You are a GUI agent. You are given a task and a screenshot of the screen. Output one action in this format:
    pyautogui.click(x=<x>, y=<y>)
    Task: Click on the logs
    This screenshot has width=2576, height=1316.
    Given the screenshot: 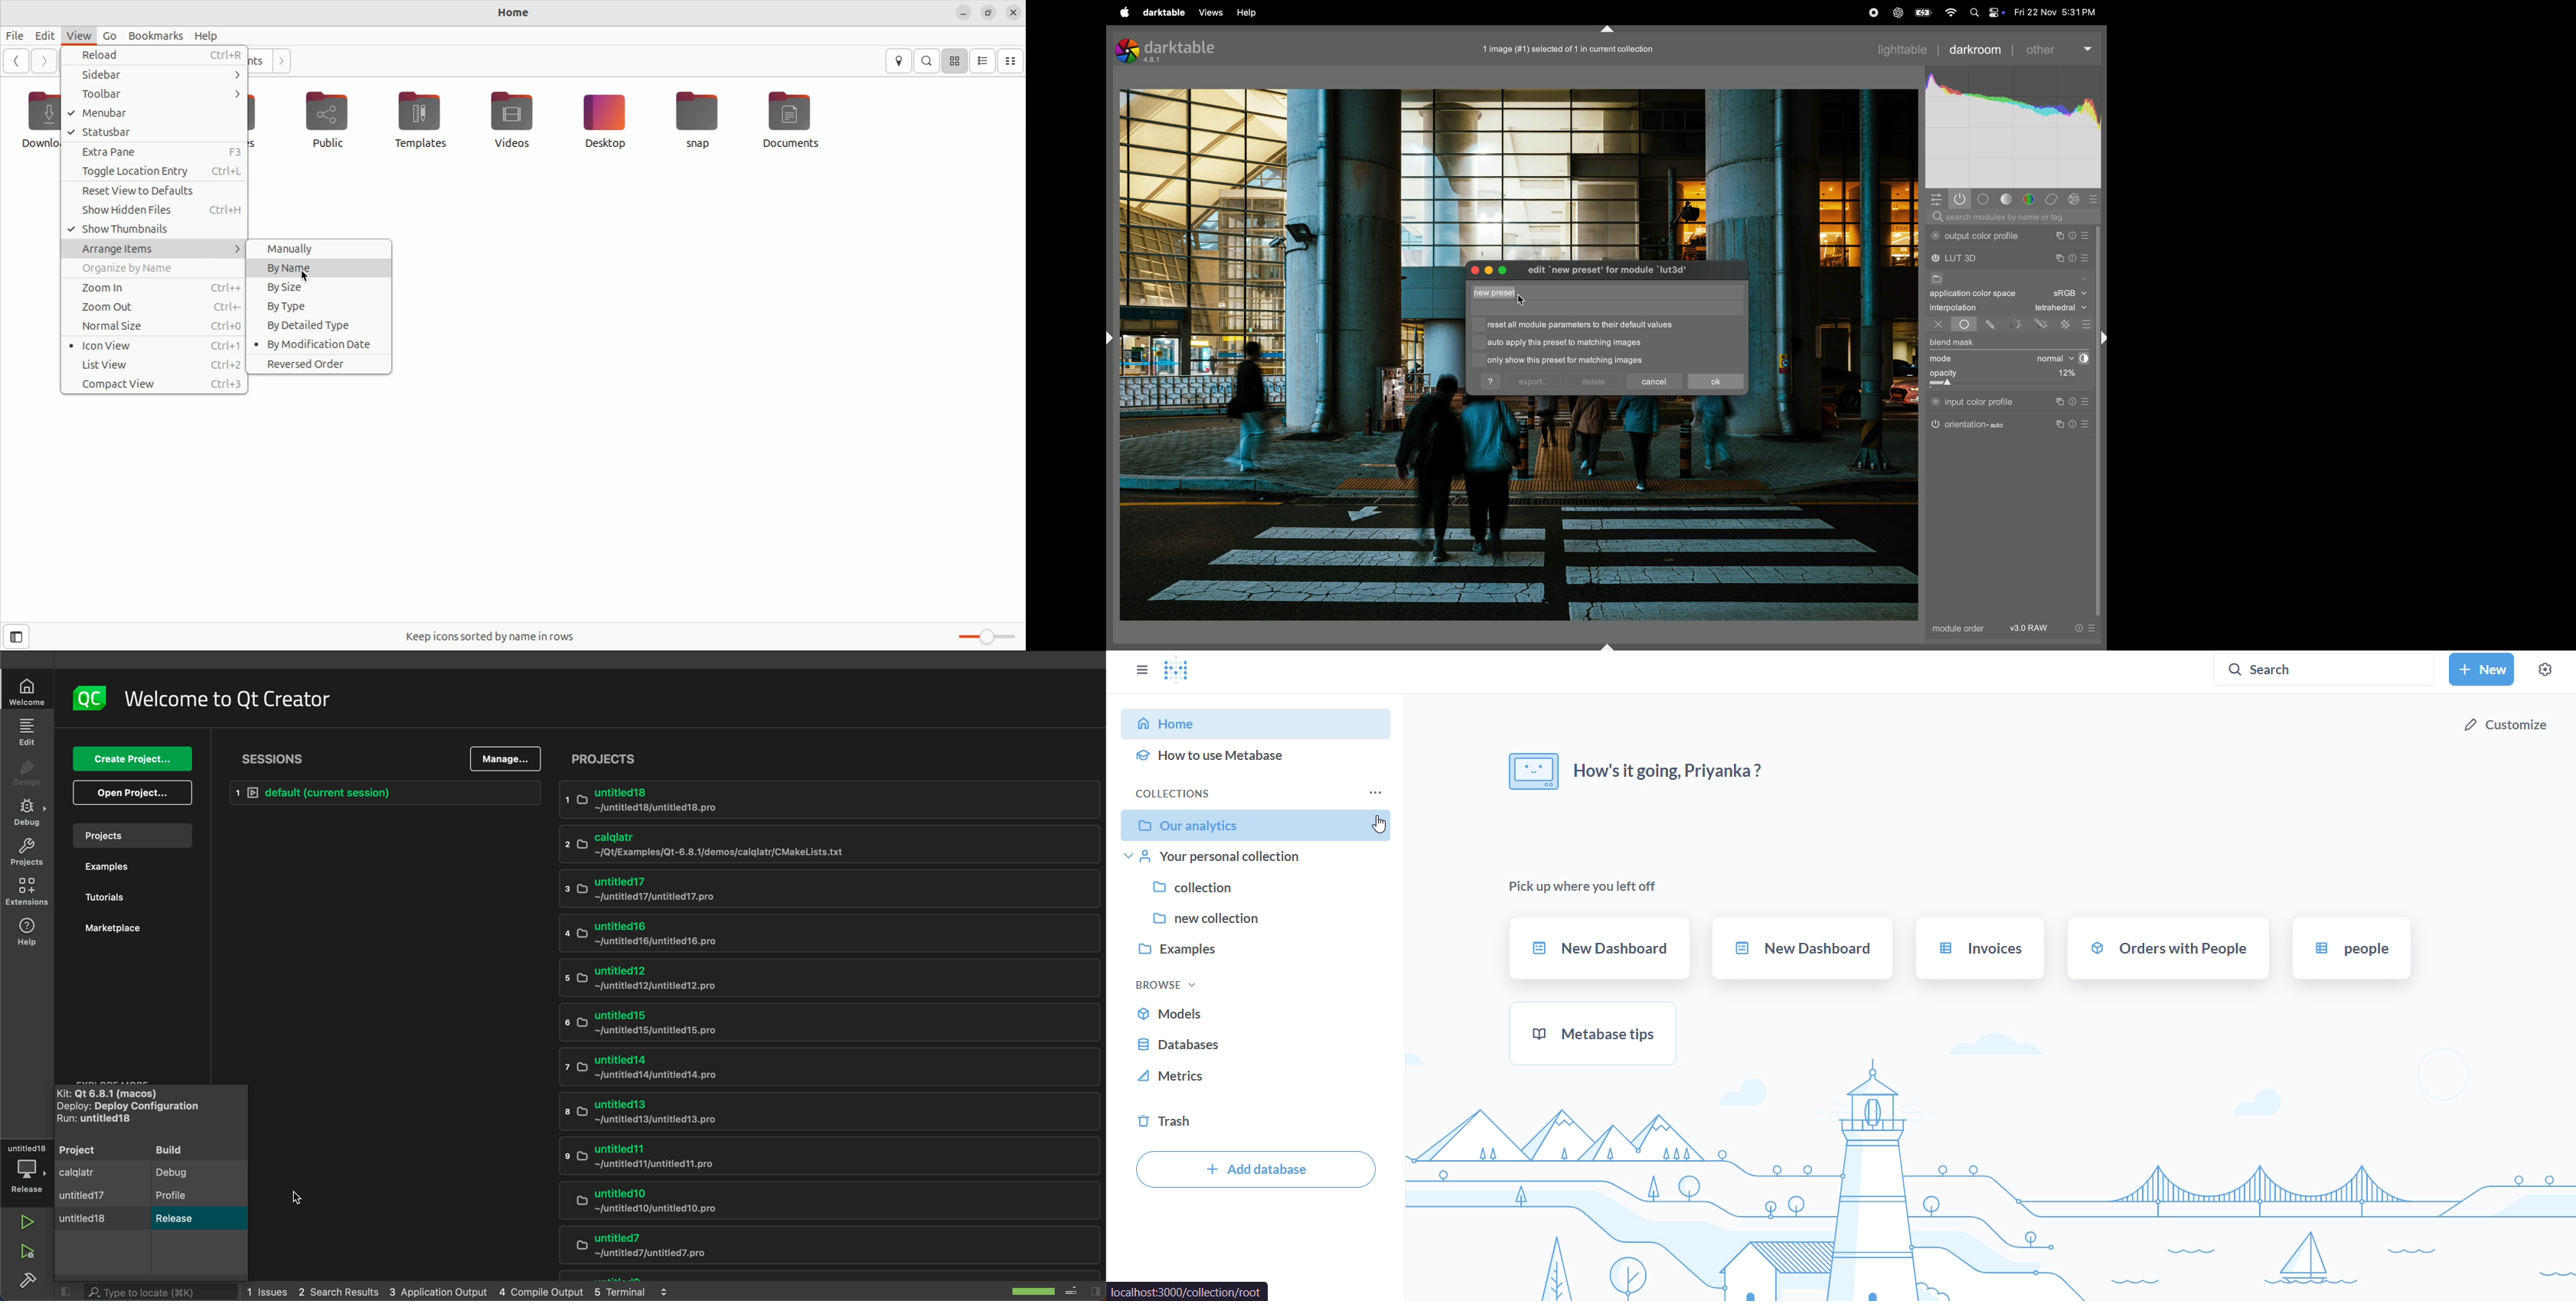 What is the action you would take?
    pyautogui.click(x=462, y=1290)
    